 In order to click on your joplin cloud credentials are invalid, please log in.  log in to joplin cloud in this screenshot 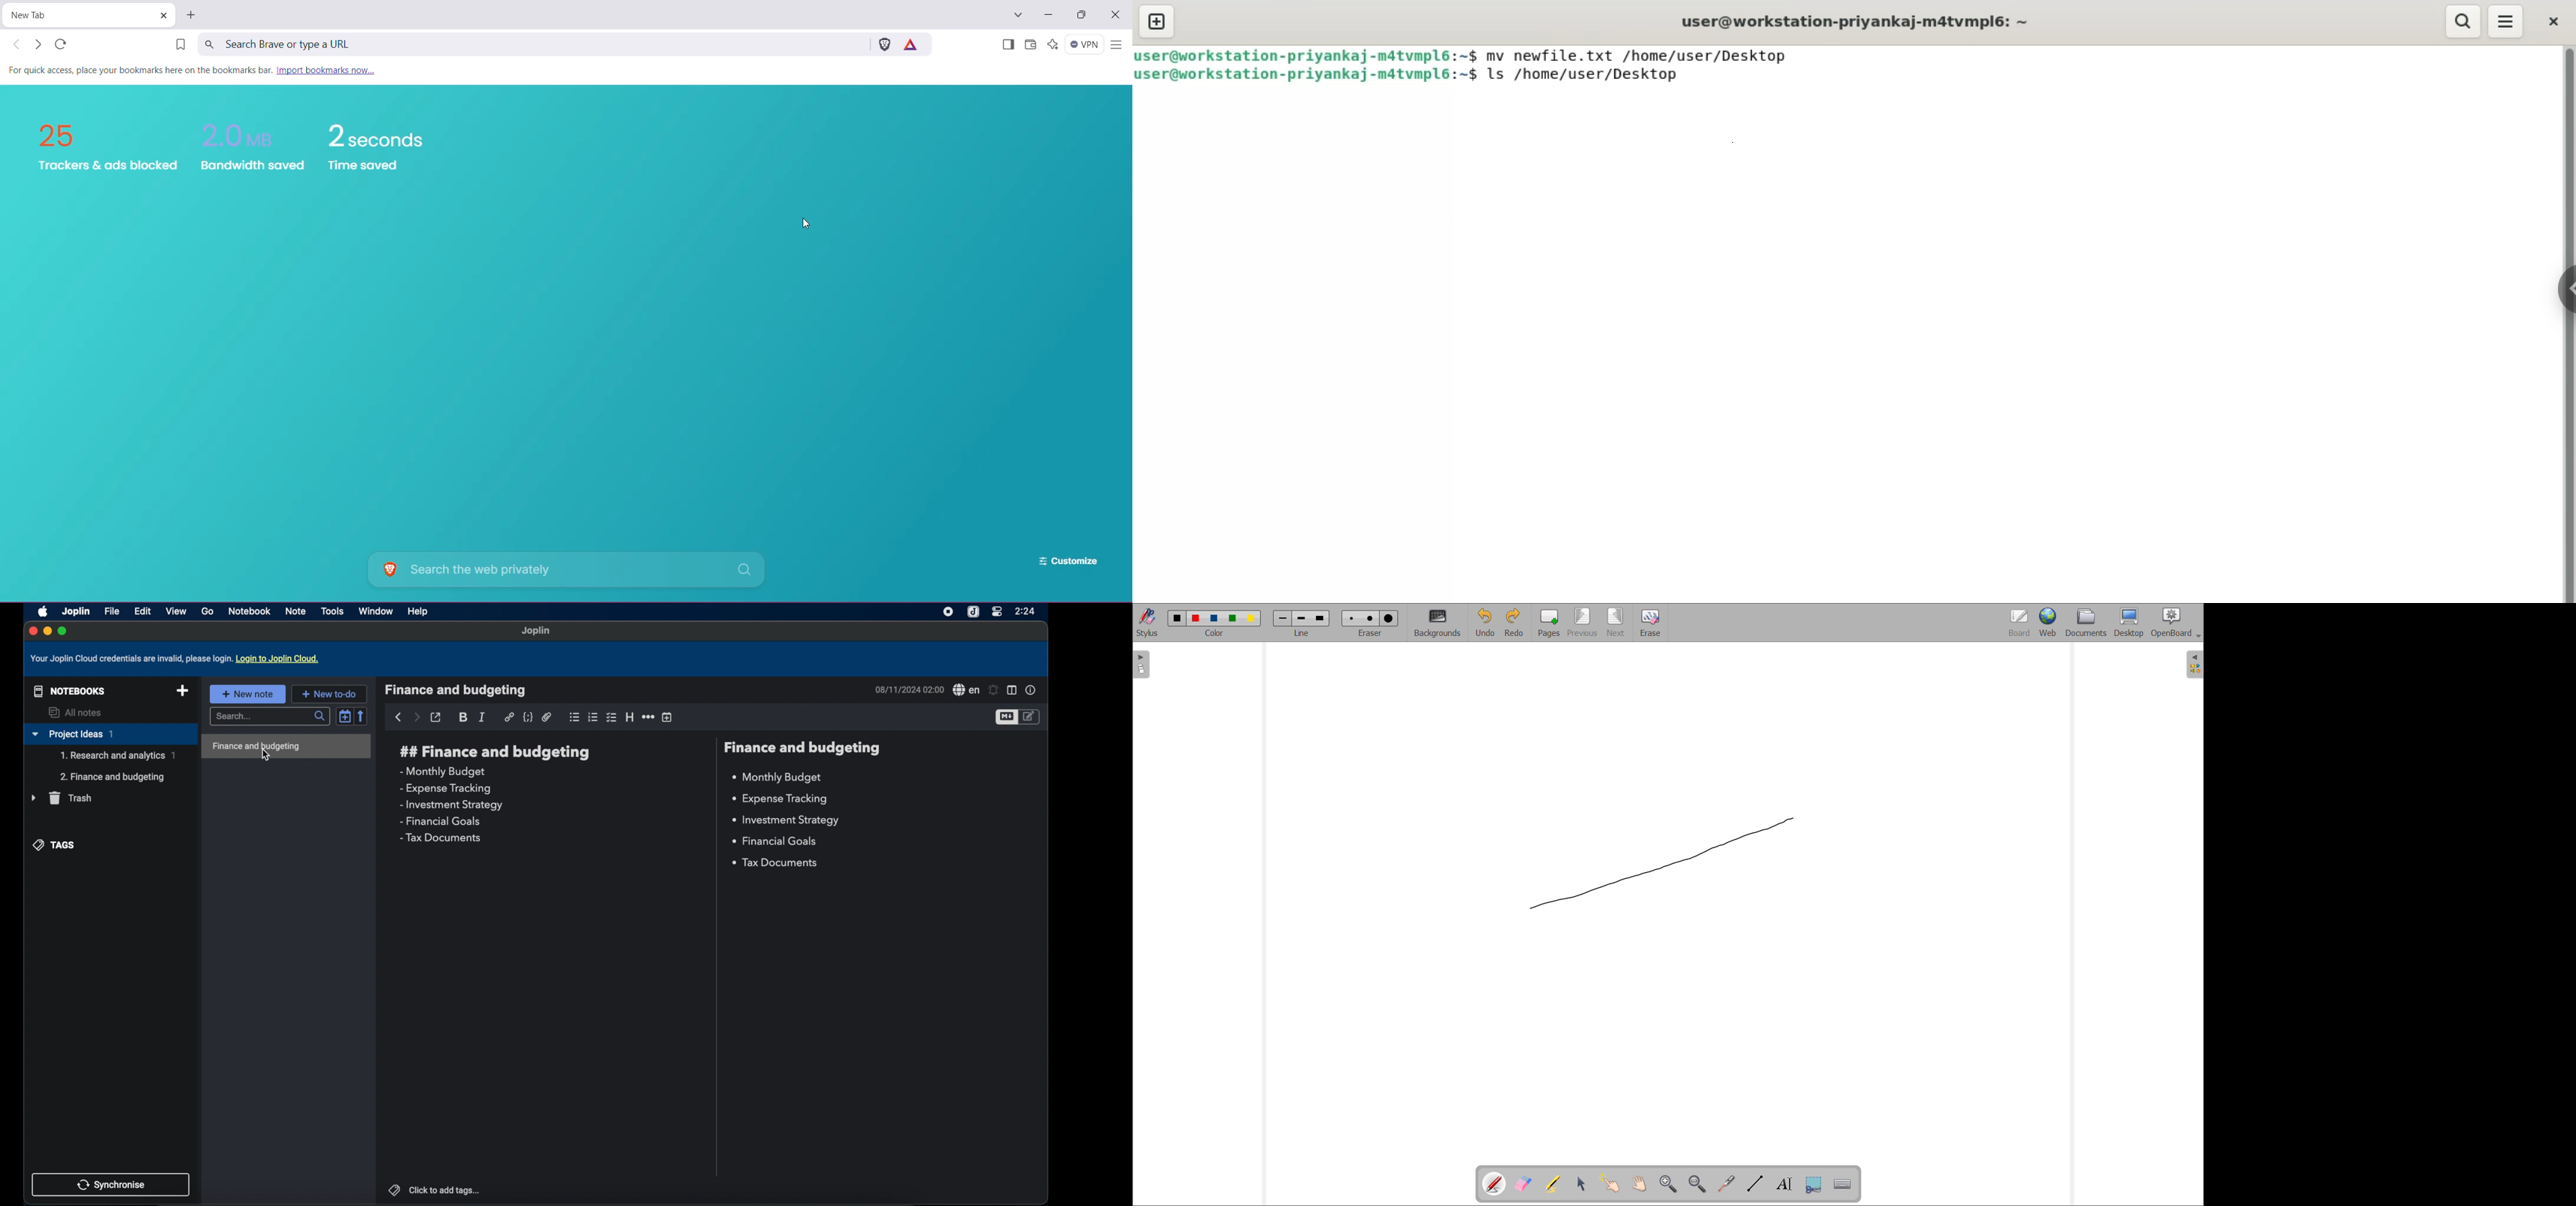, I will do `click(177, 659)`.